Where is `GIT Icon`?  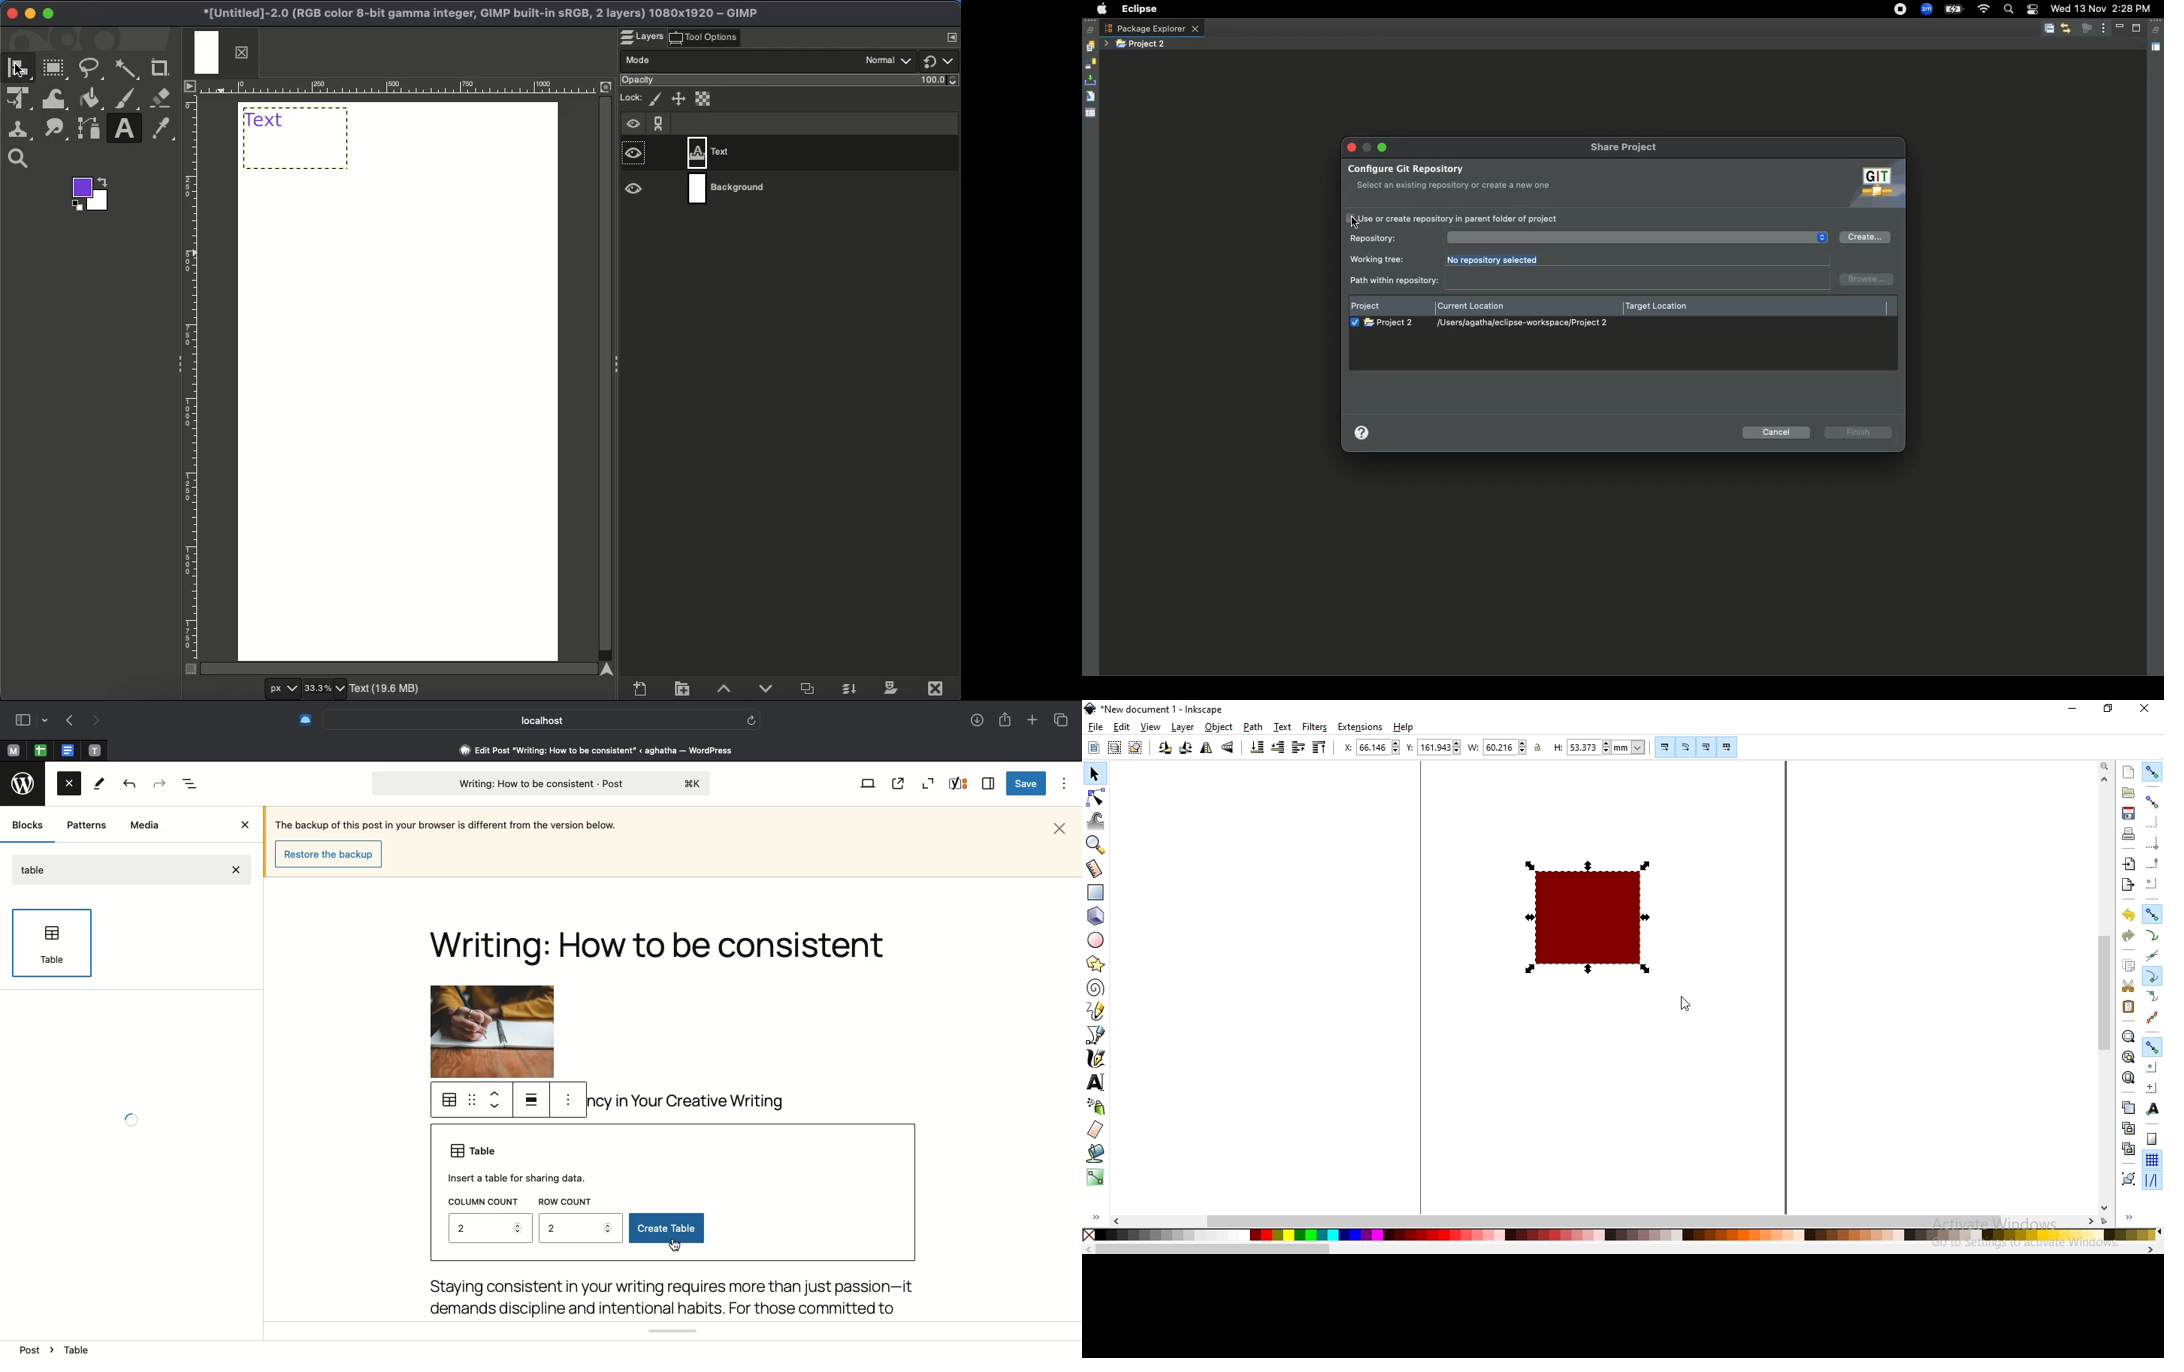 GIT Icon is located at coordinates (1872, 185).